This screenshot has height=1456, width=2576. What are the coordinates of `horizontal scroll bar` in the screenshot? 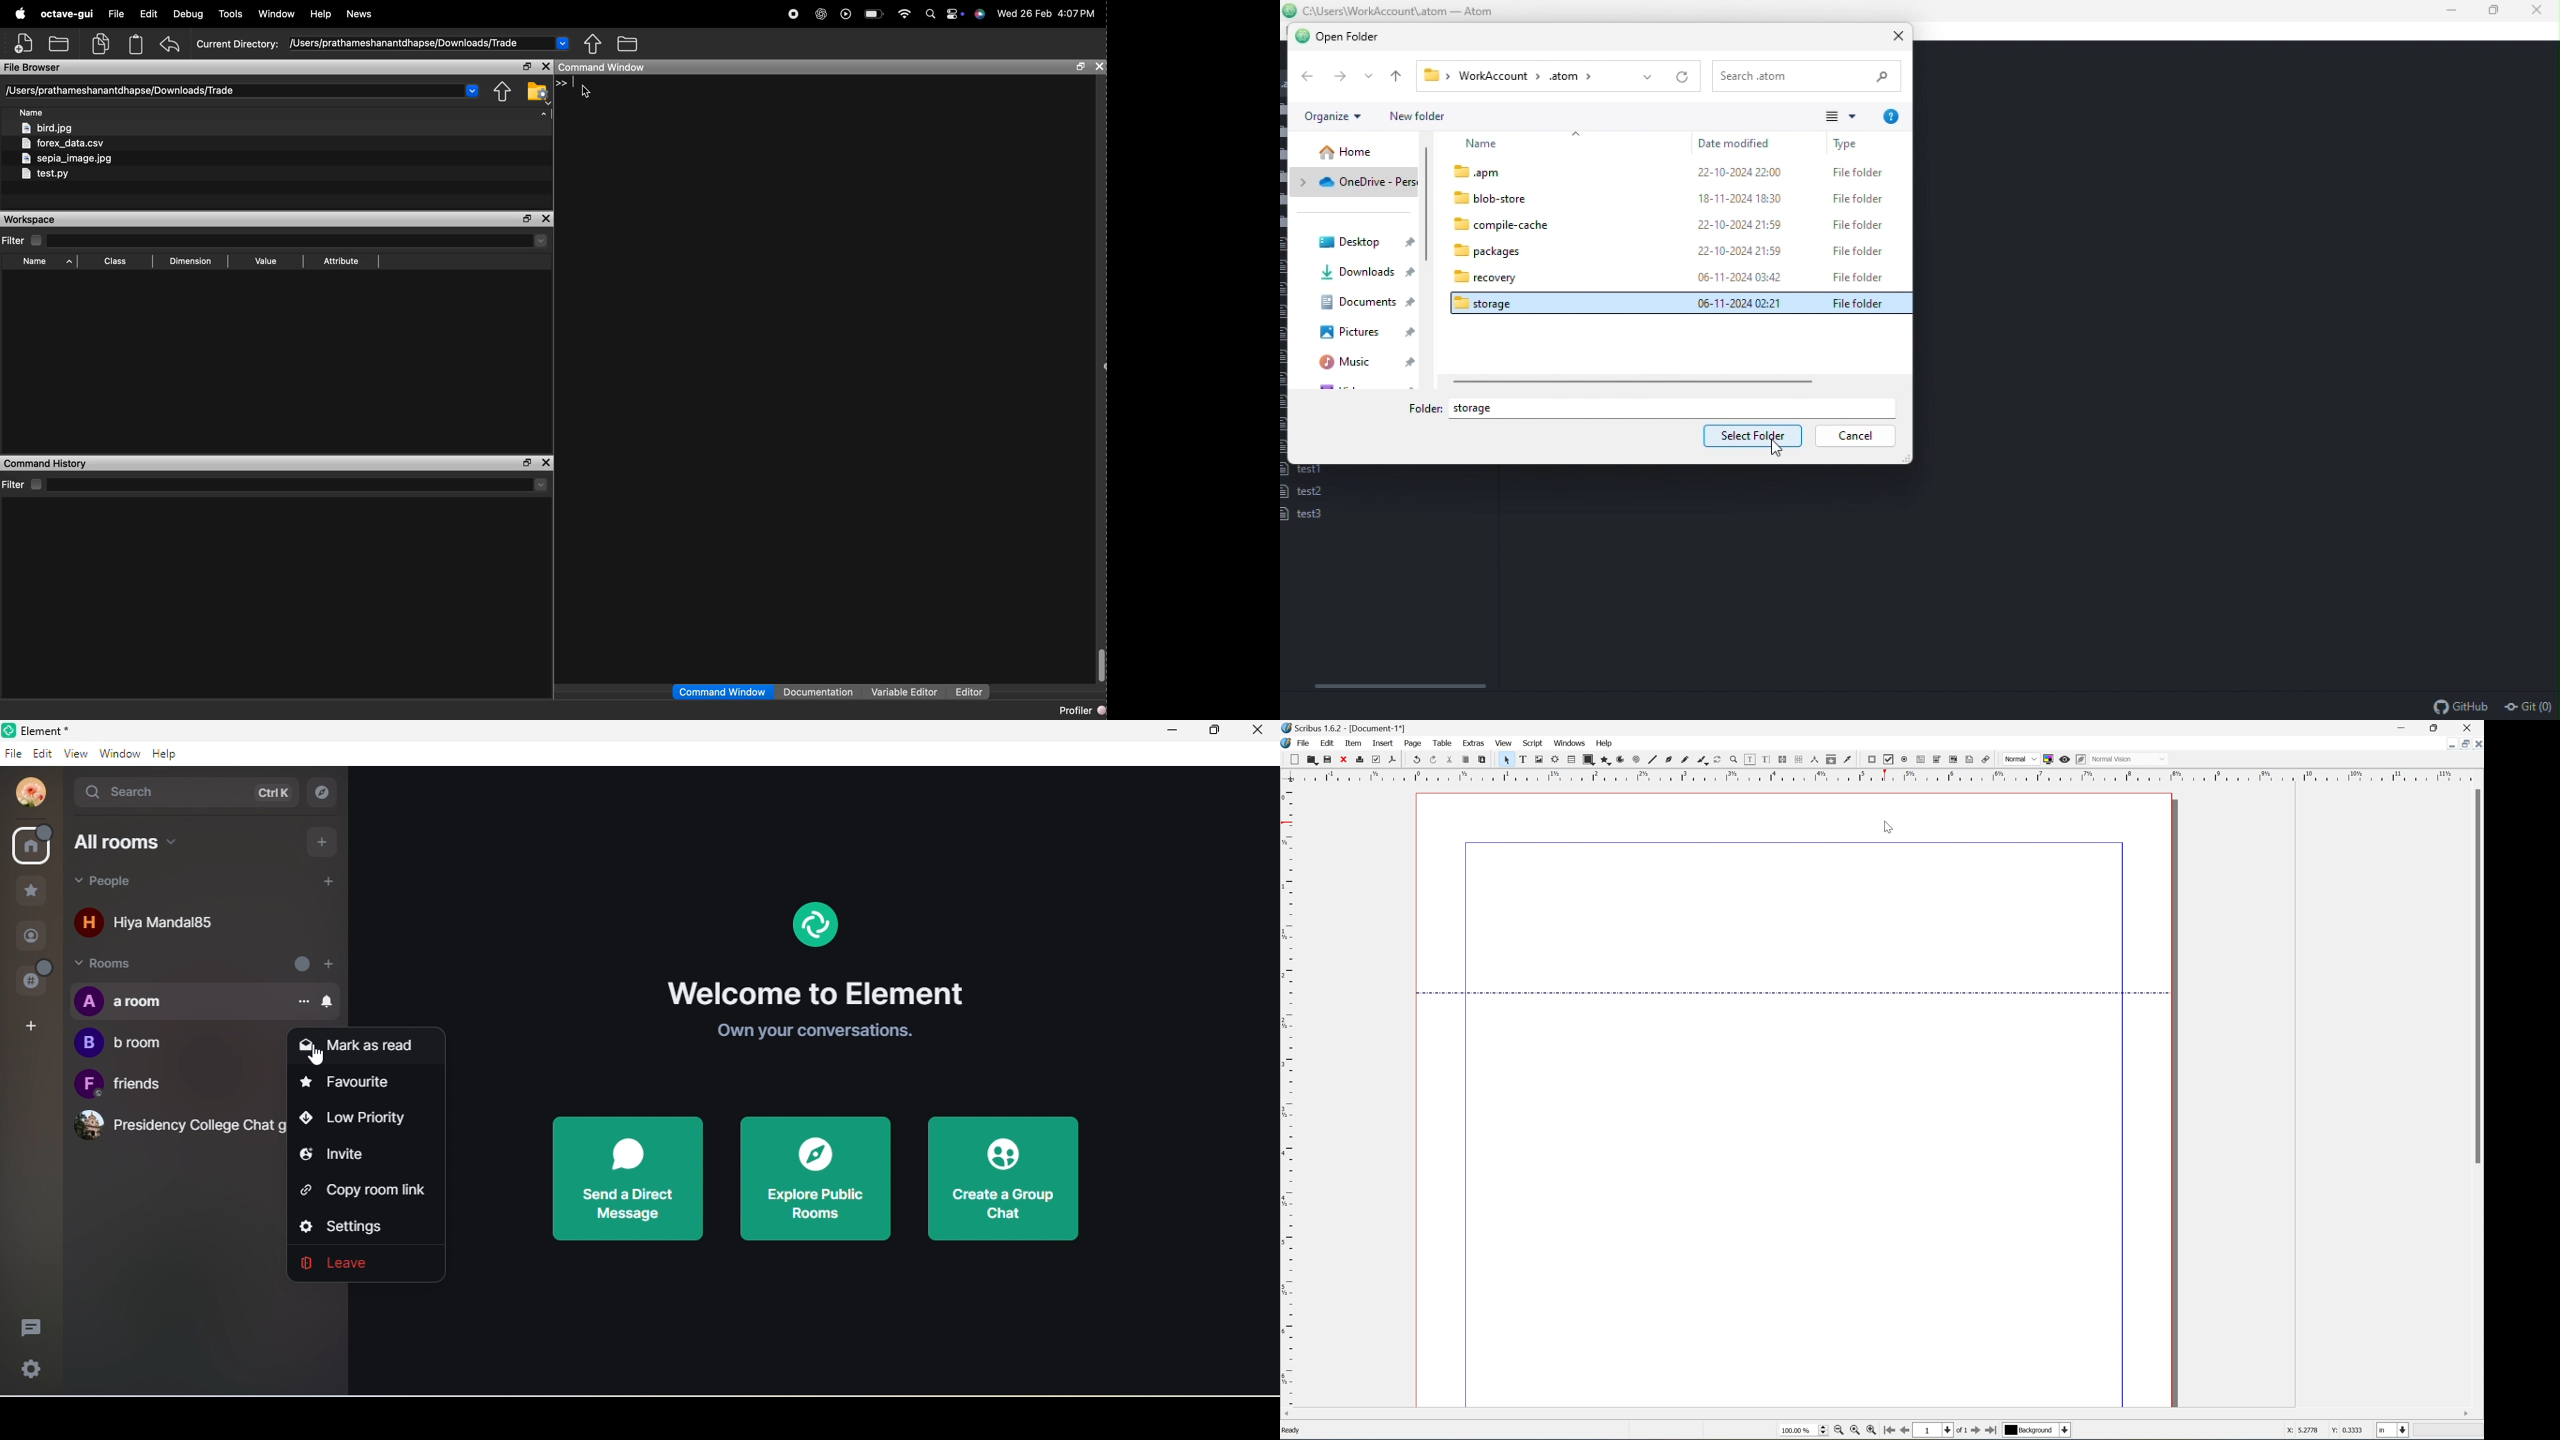 It's located at (1636, 383).